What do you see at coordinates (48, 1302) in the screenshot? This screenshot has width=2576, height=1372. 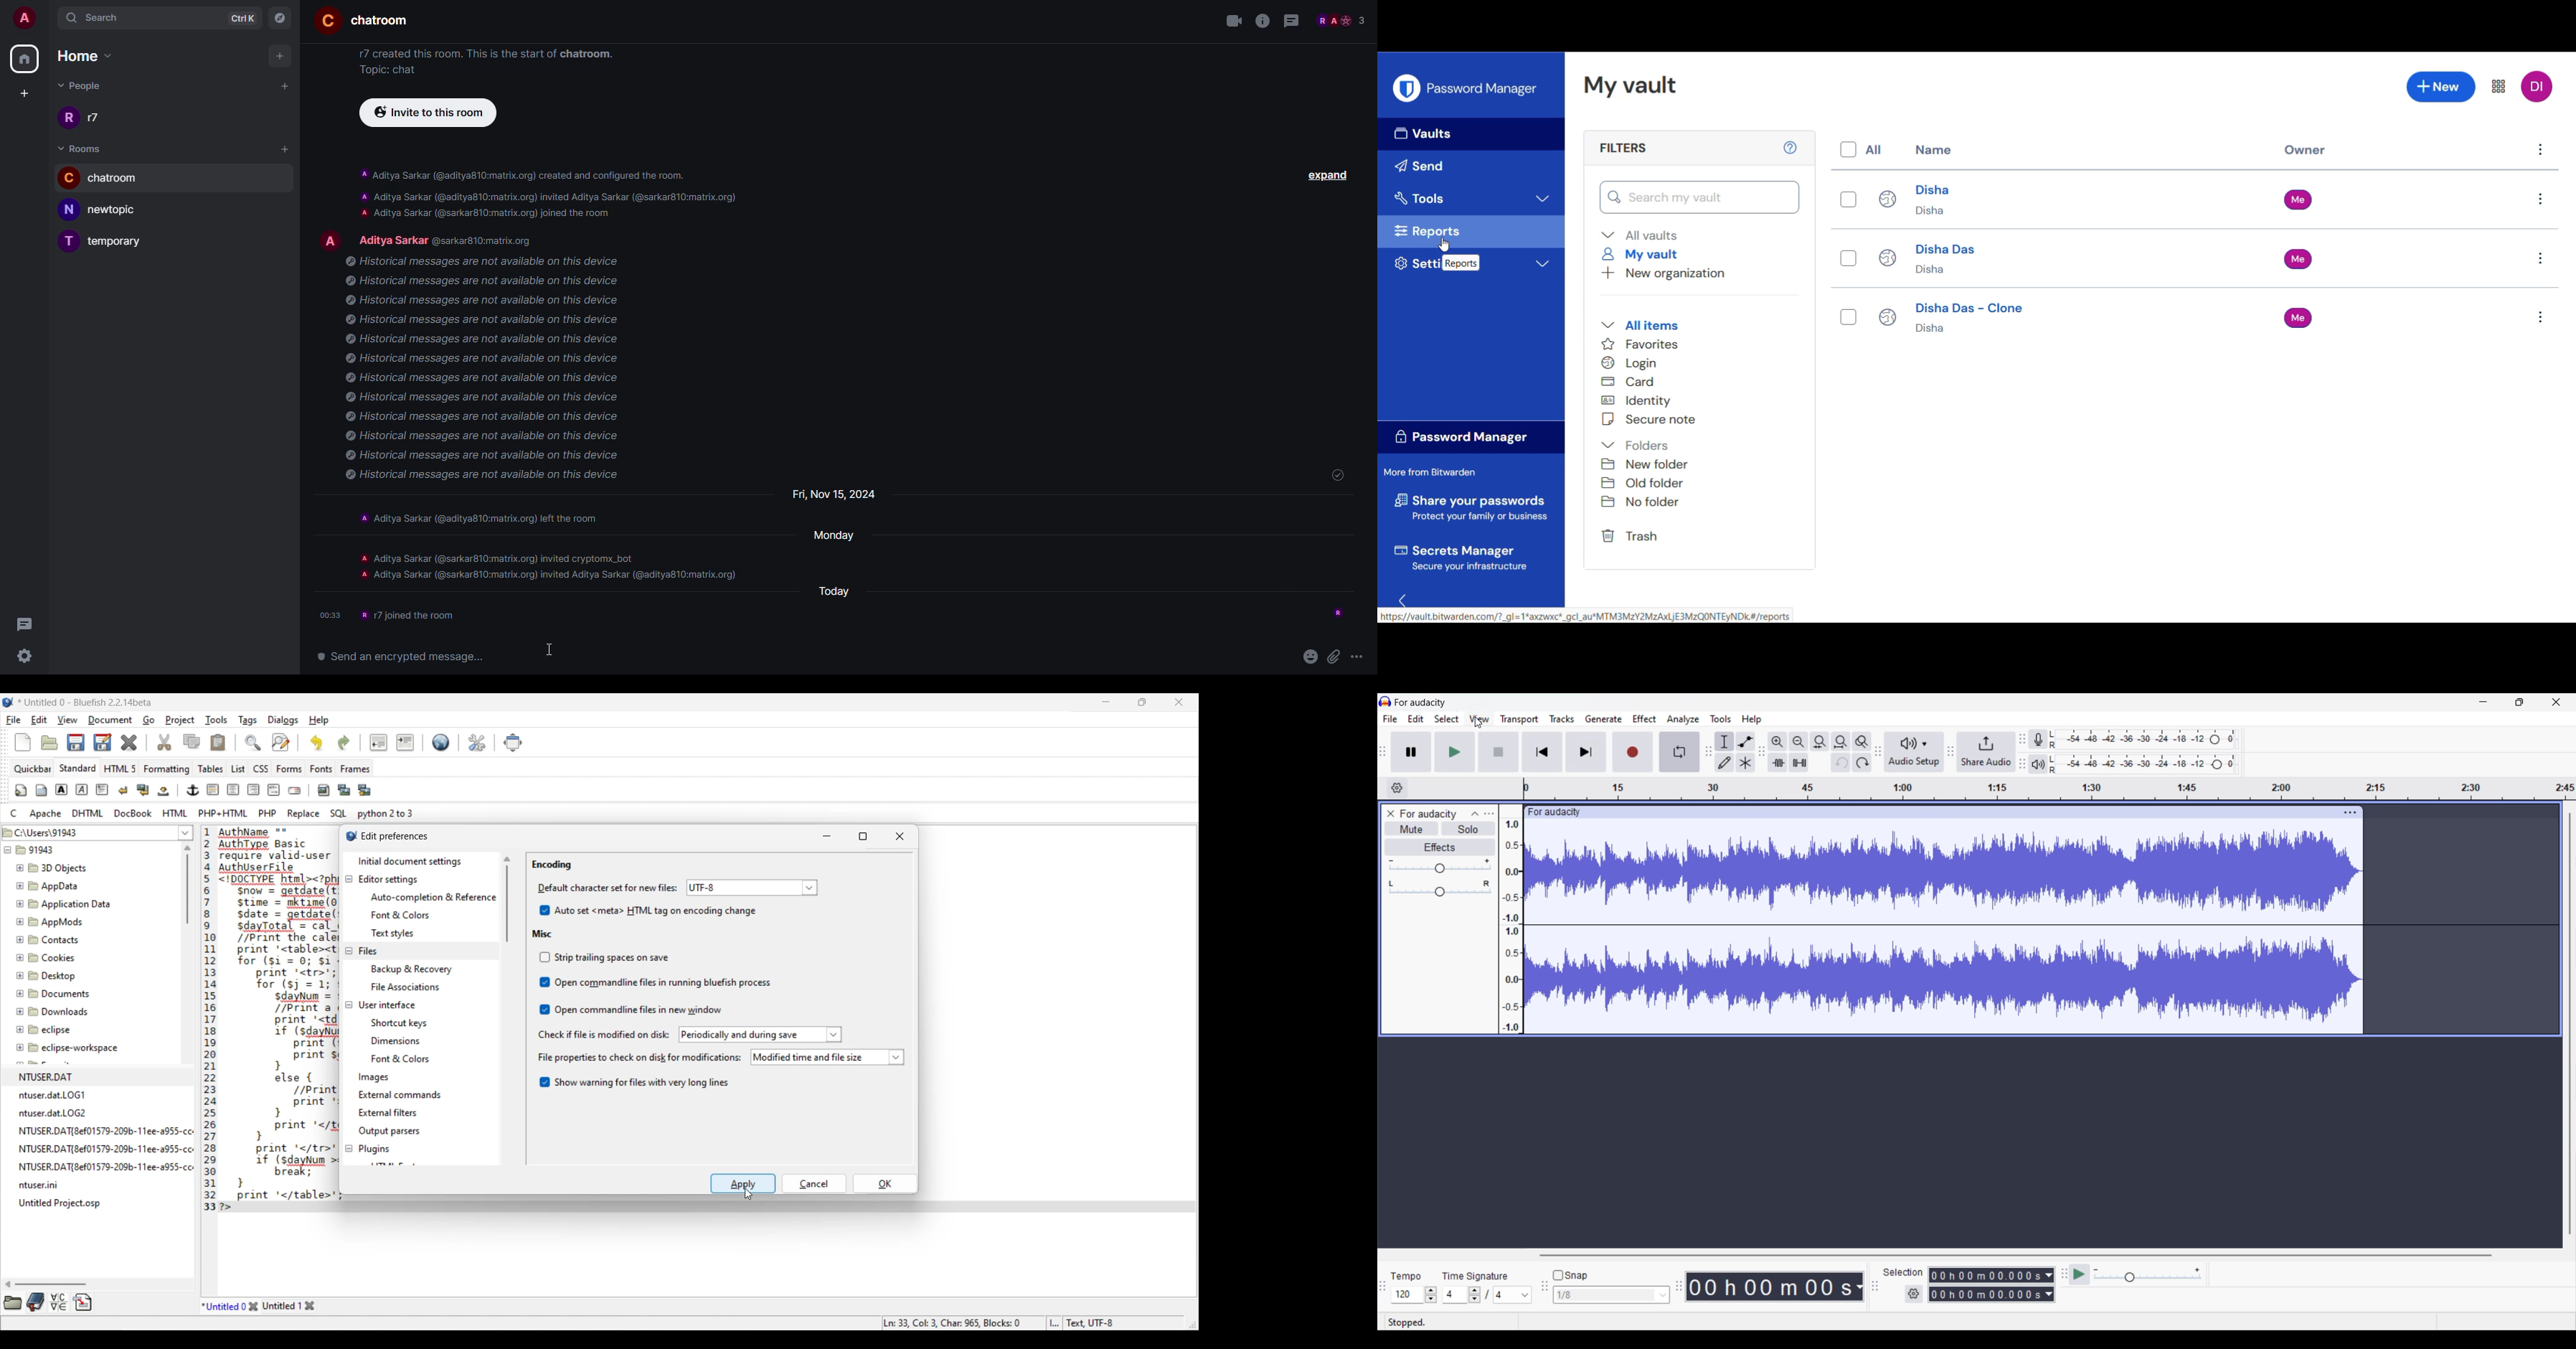 I see `More tool options` at bounding box center [48, 1302].